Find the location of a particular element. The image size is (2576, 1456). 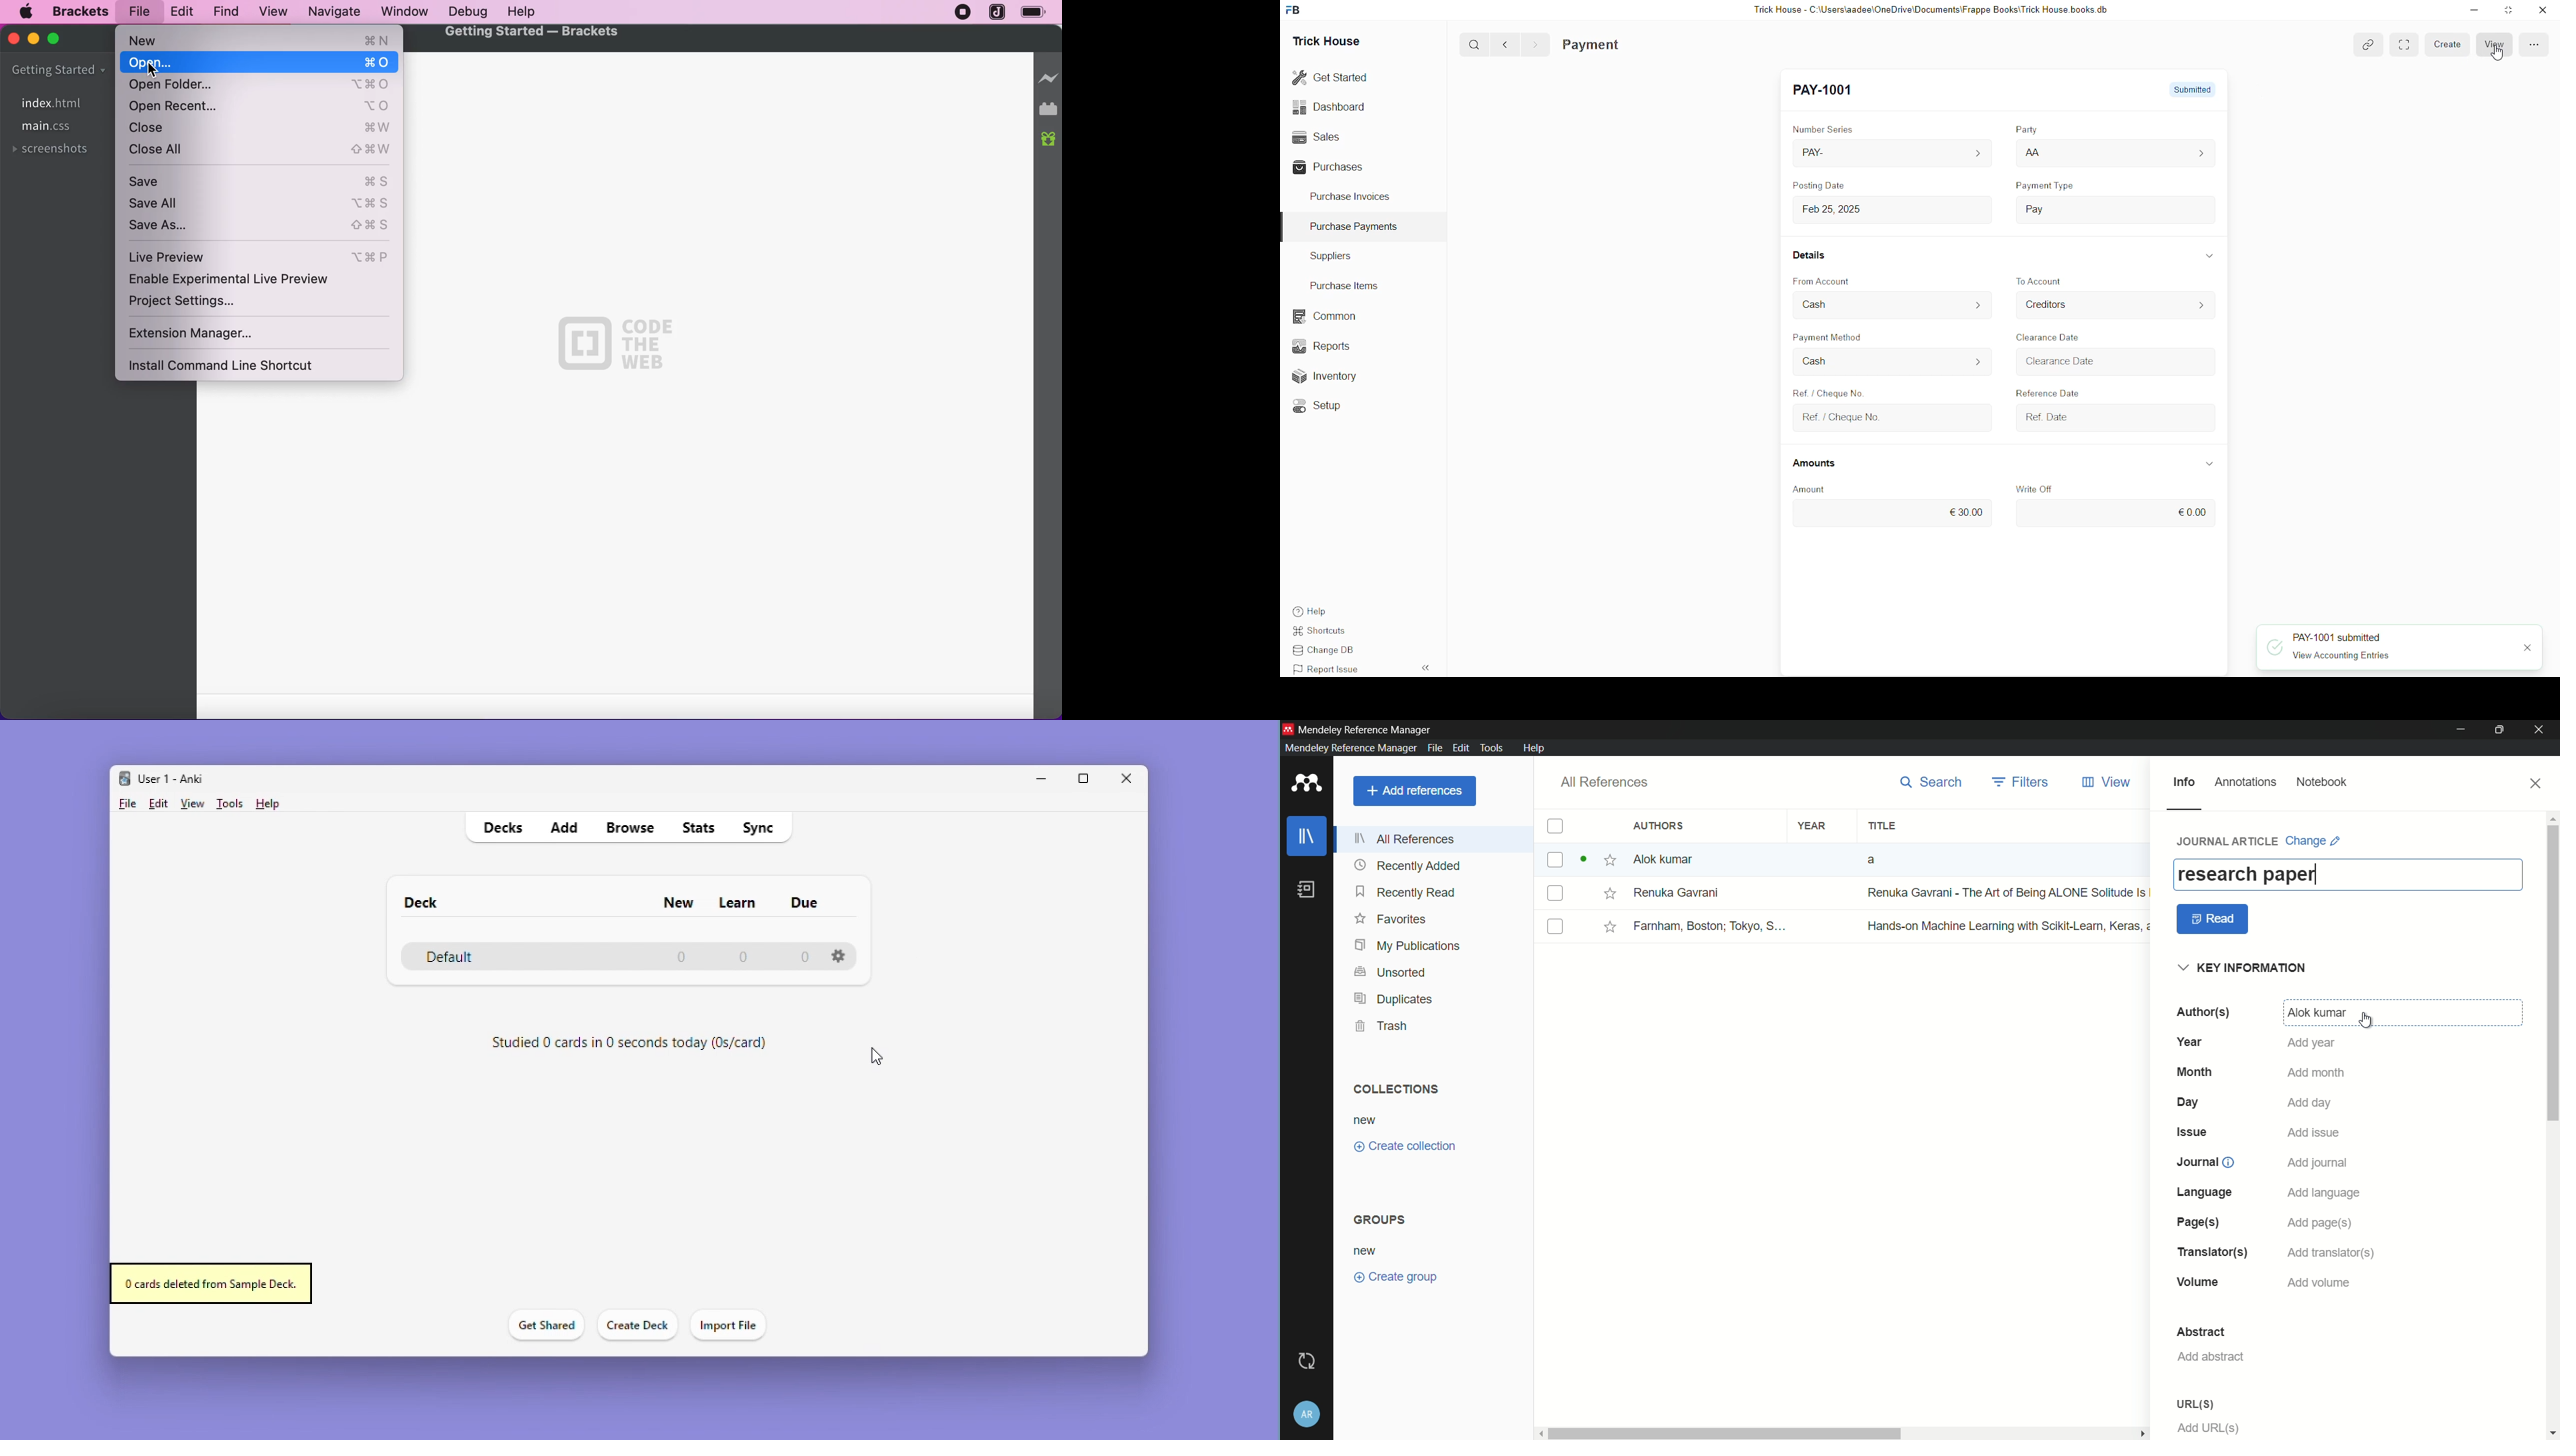

cursor is located at coordinates (151, 69).